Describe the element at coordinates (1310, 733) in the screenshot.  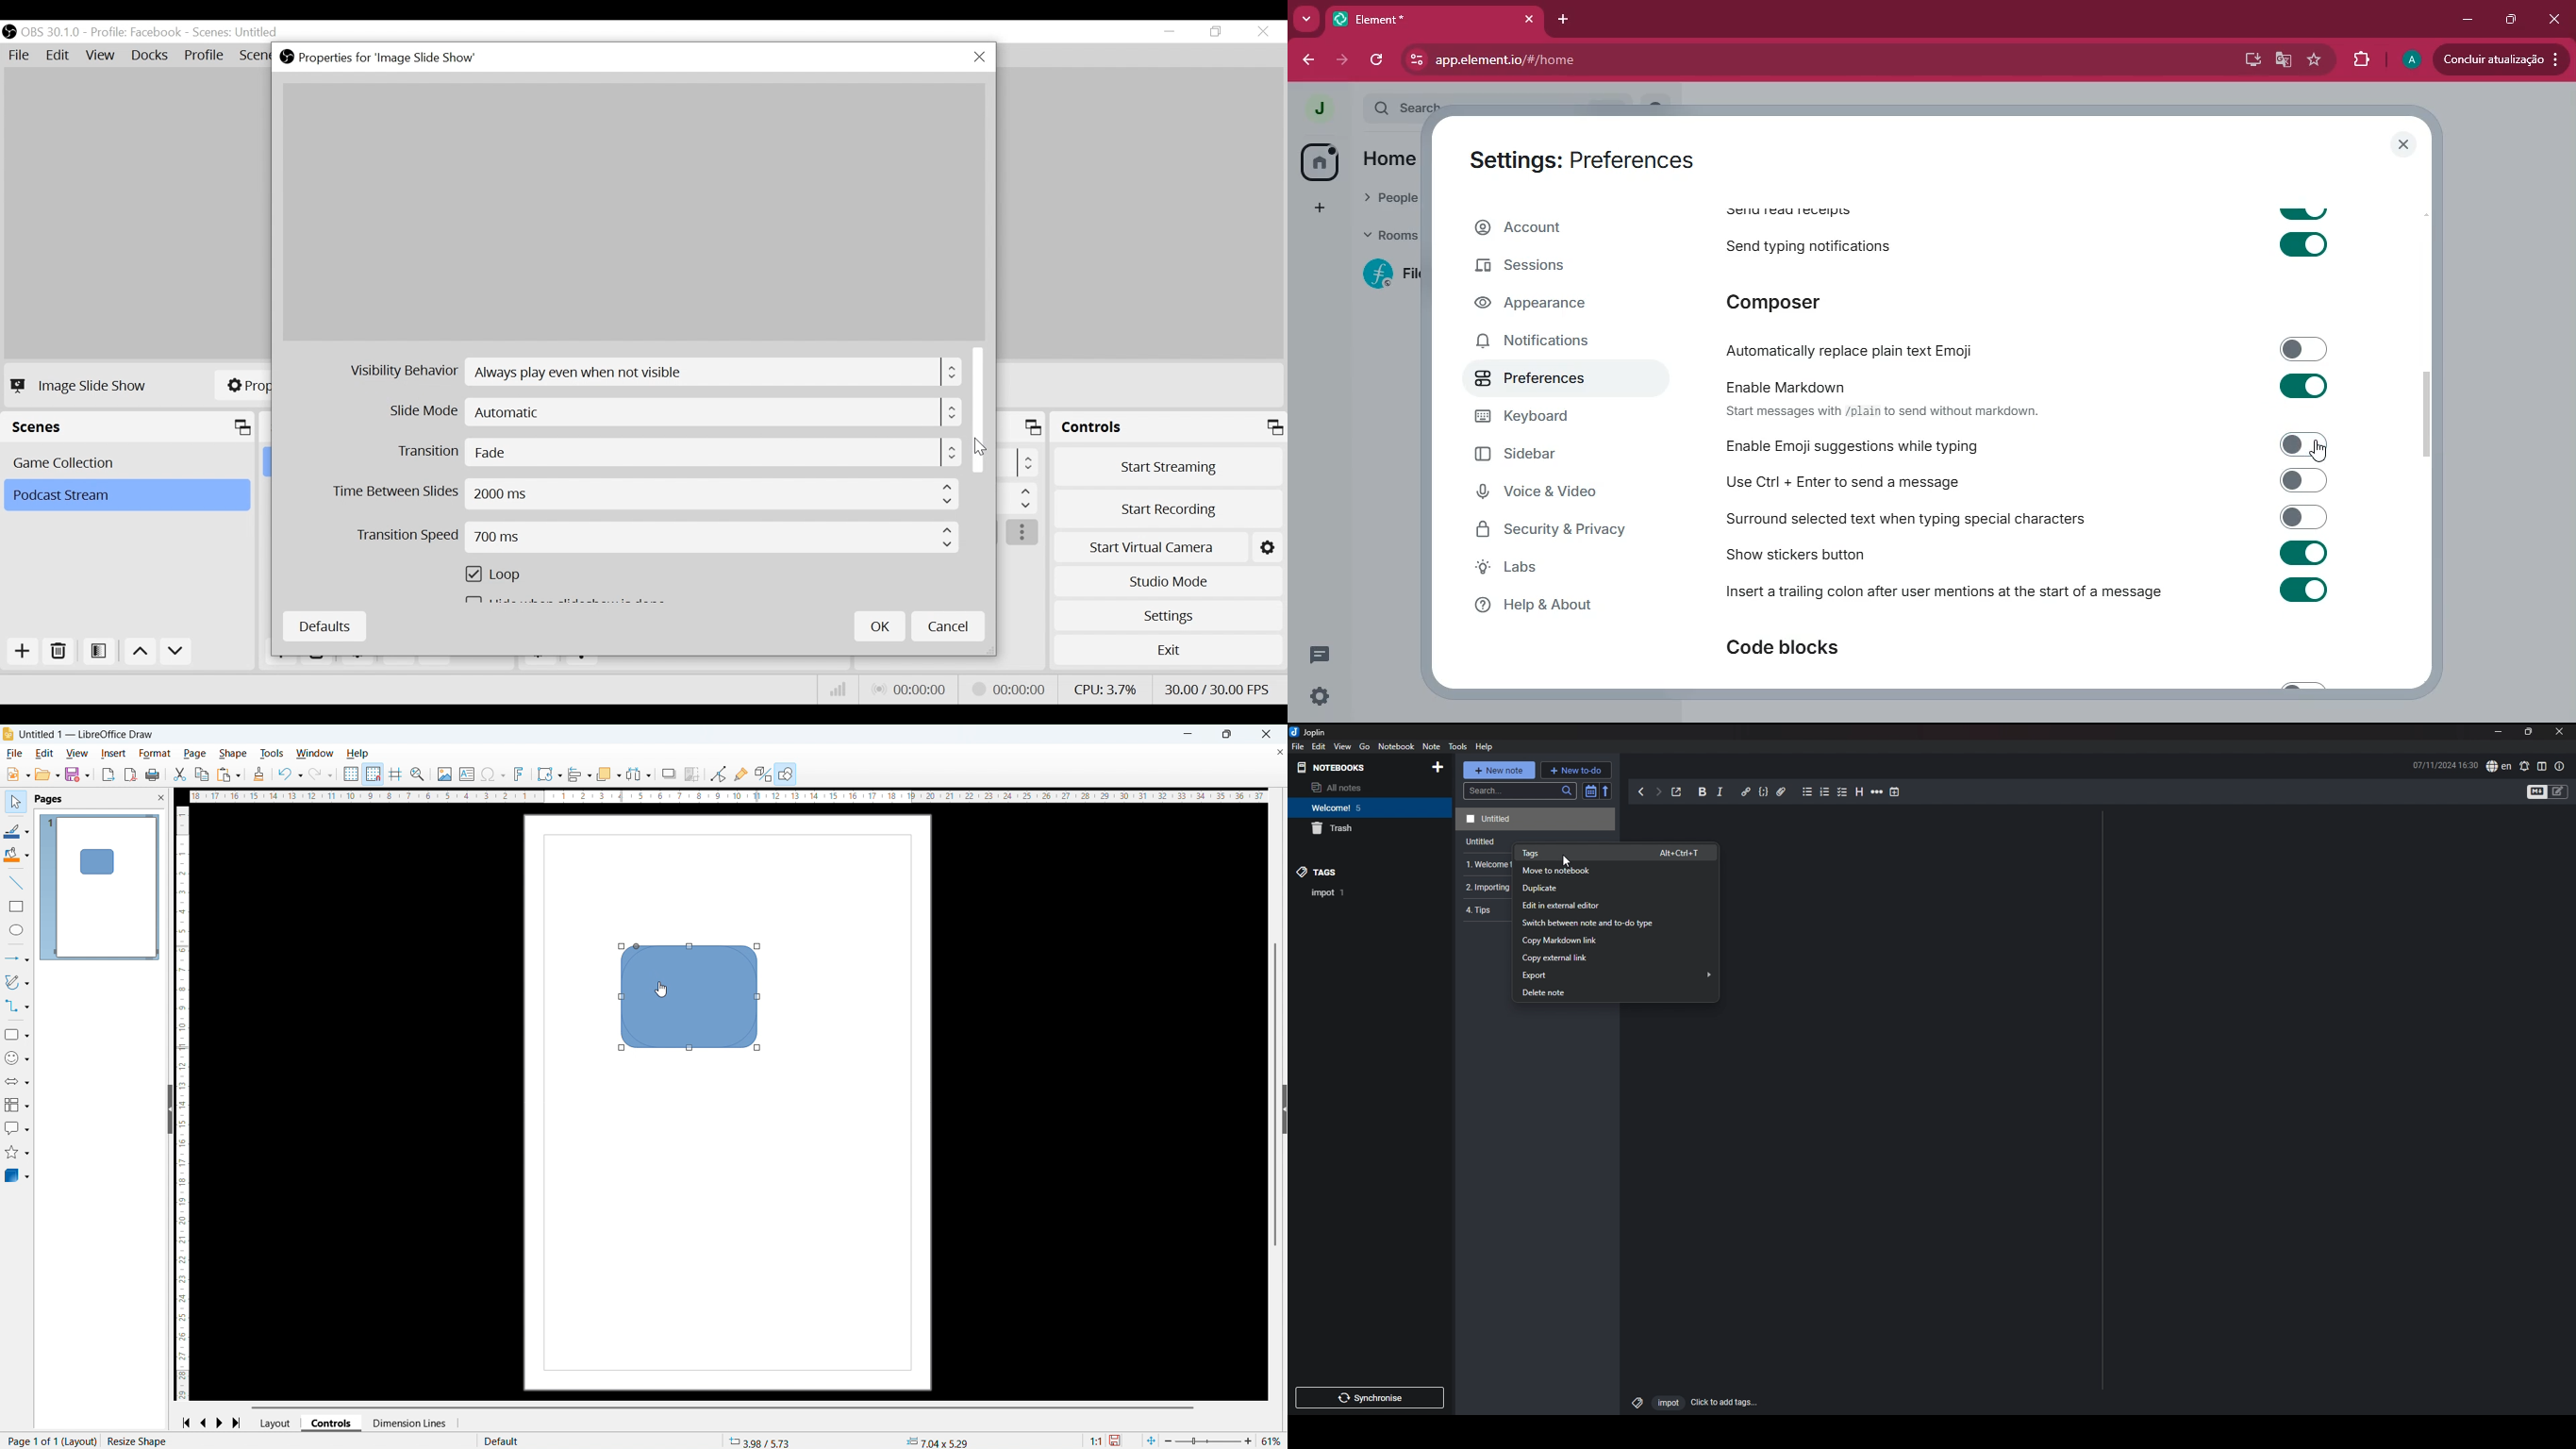
I see `joplin` at that location.